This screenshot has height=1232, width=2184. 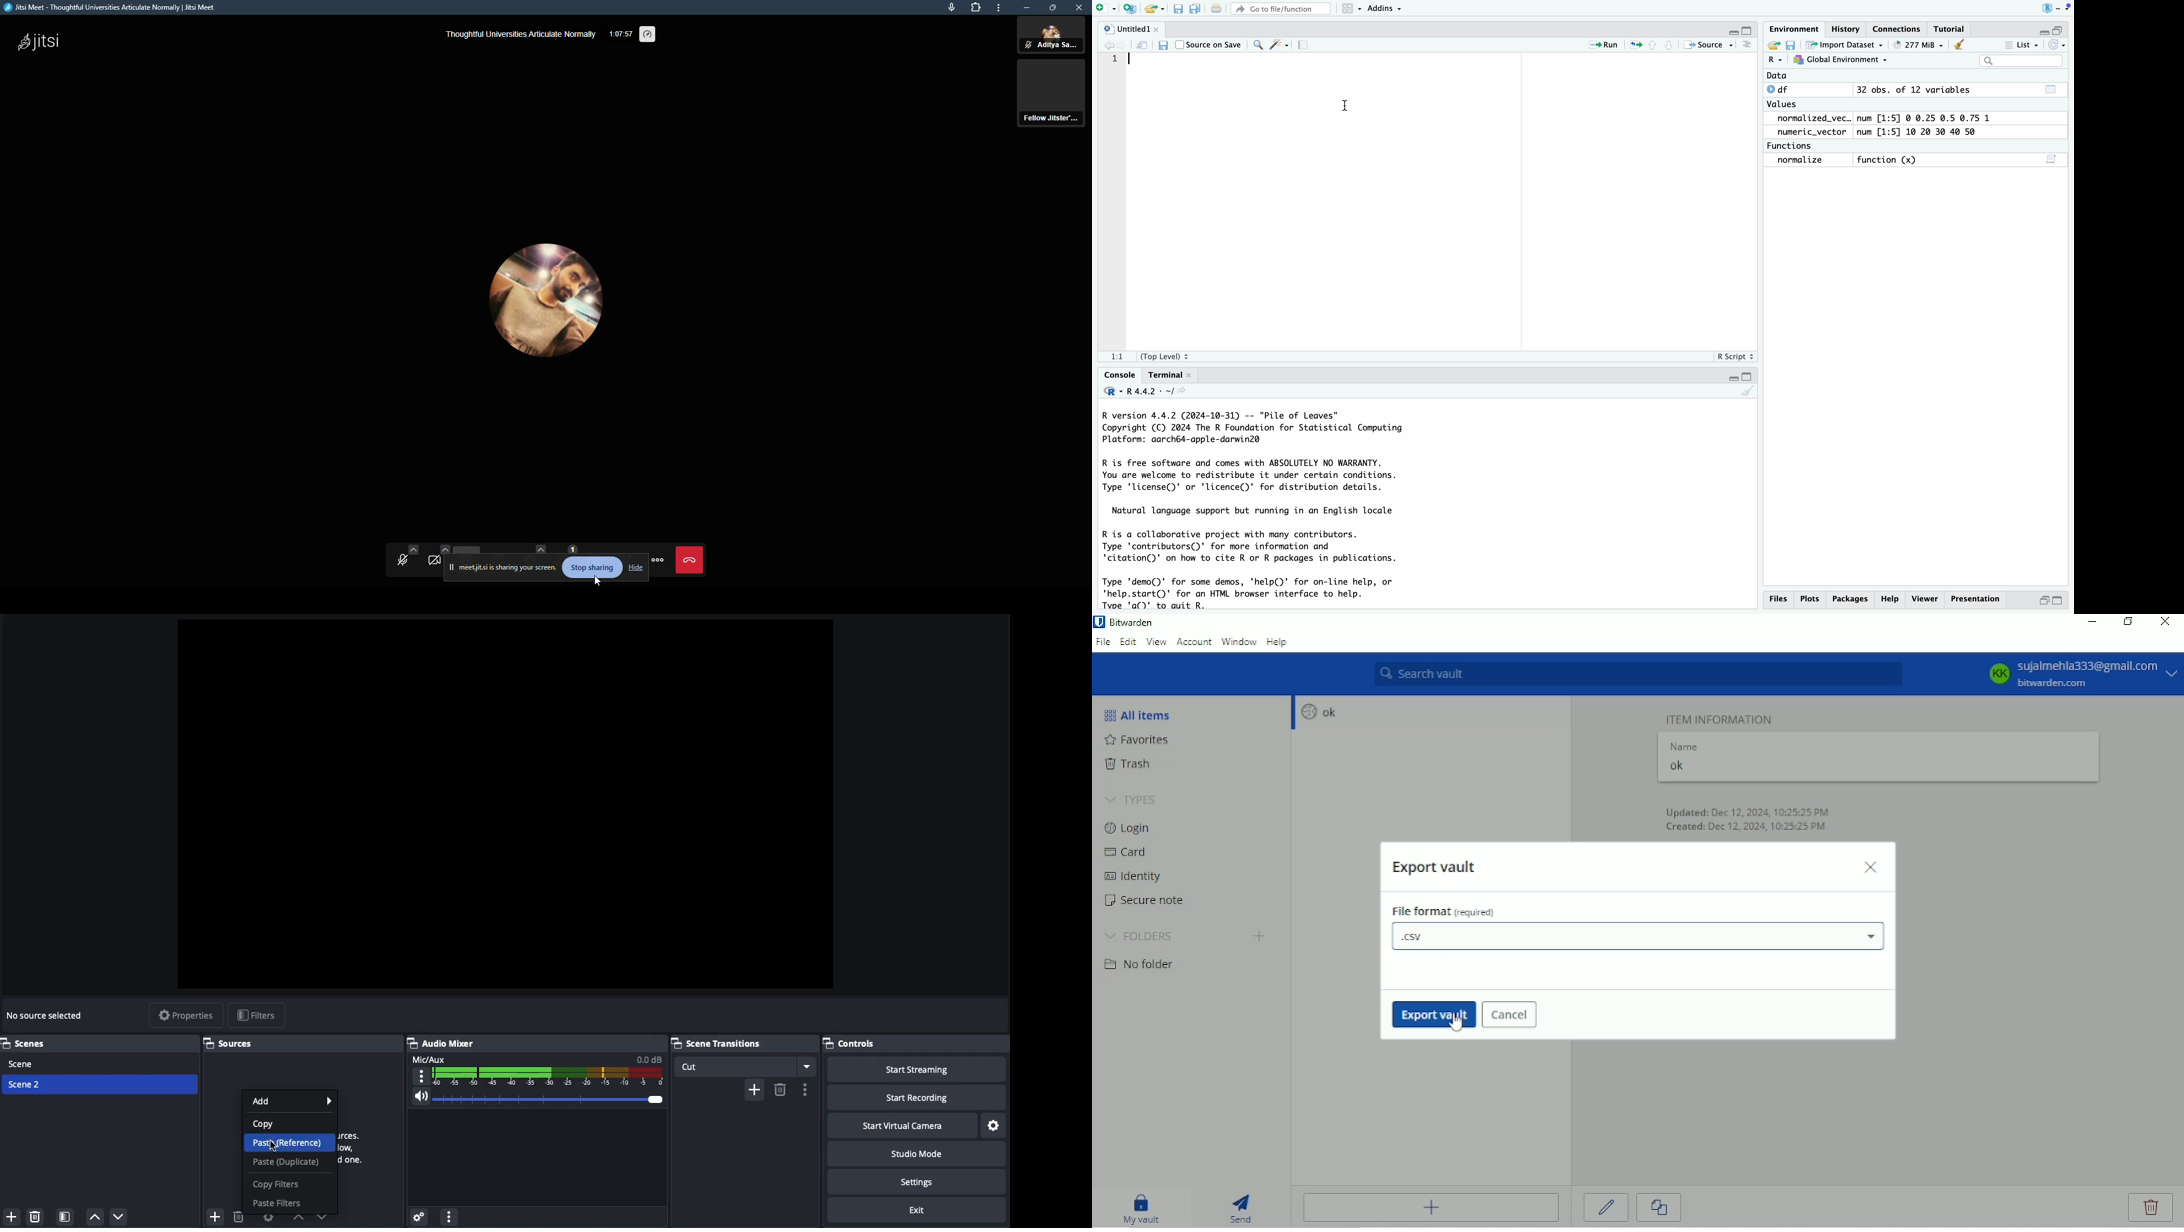 I want to click on previous, so click(x=299, y=1221).